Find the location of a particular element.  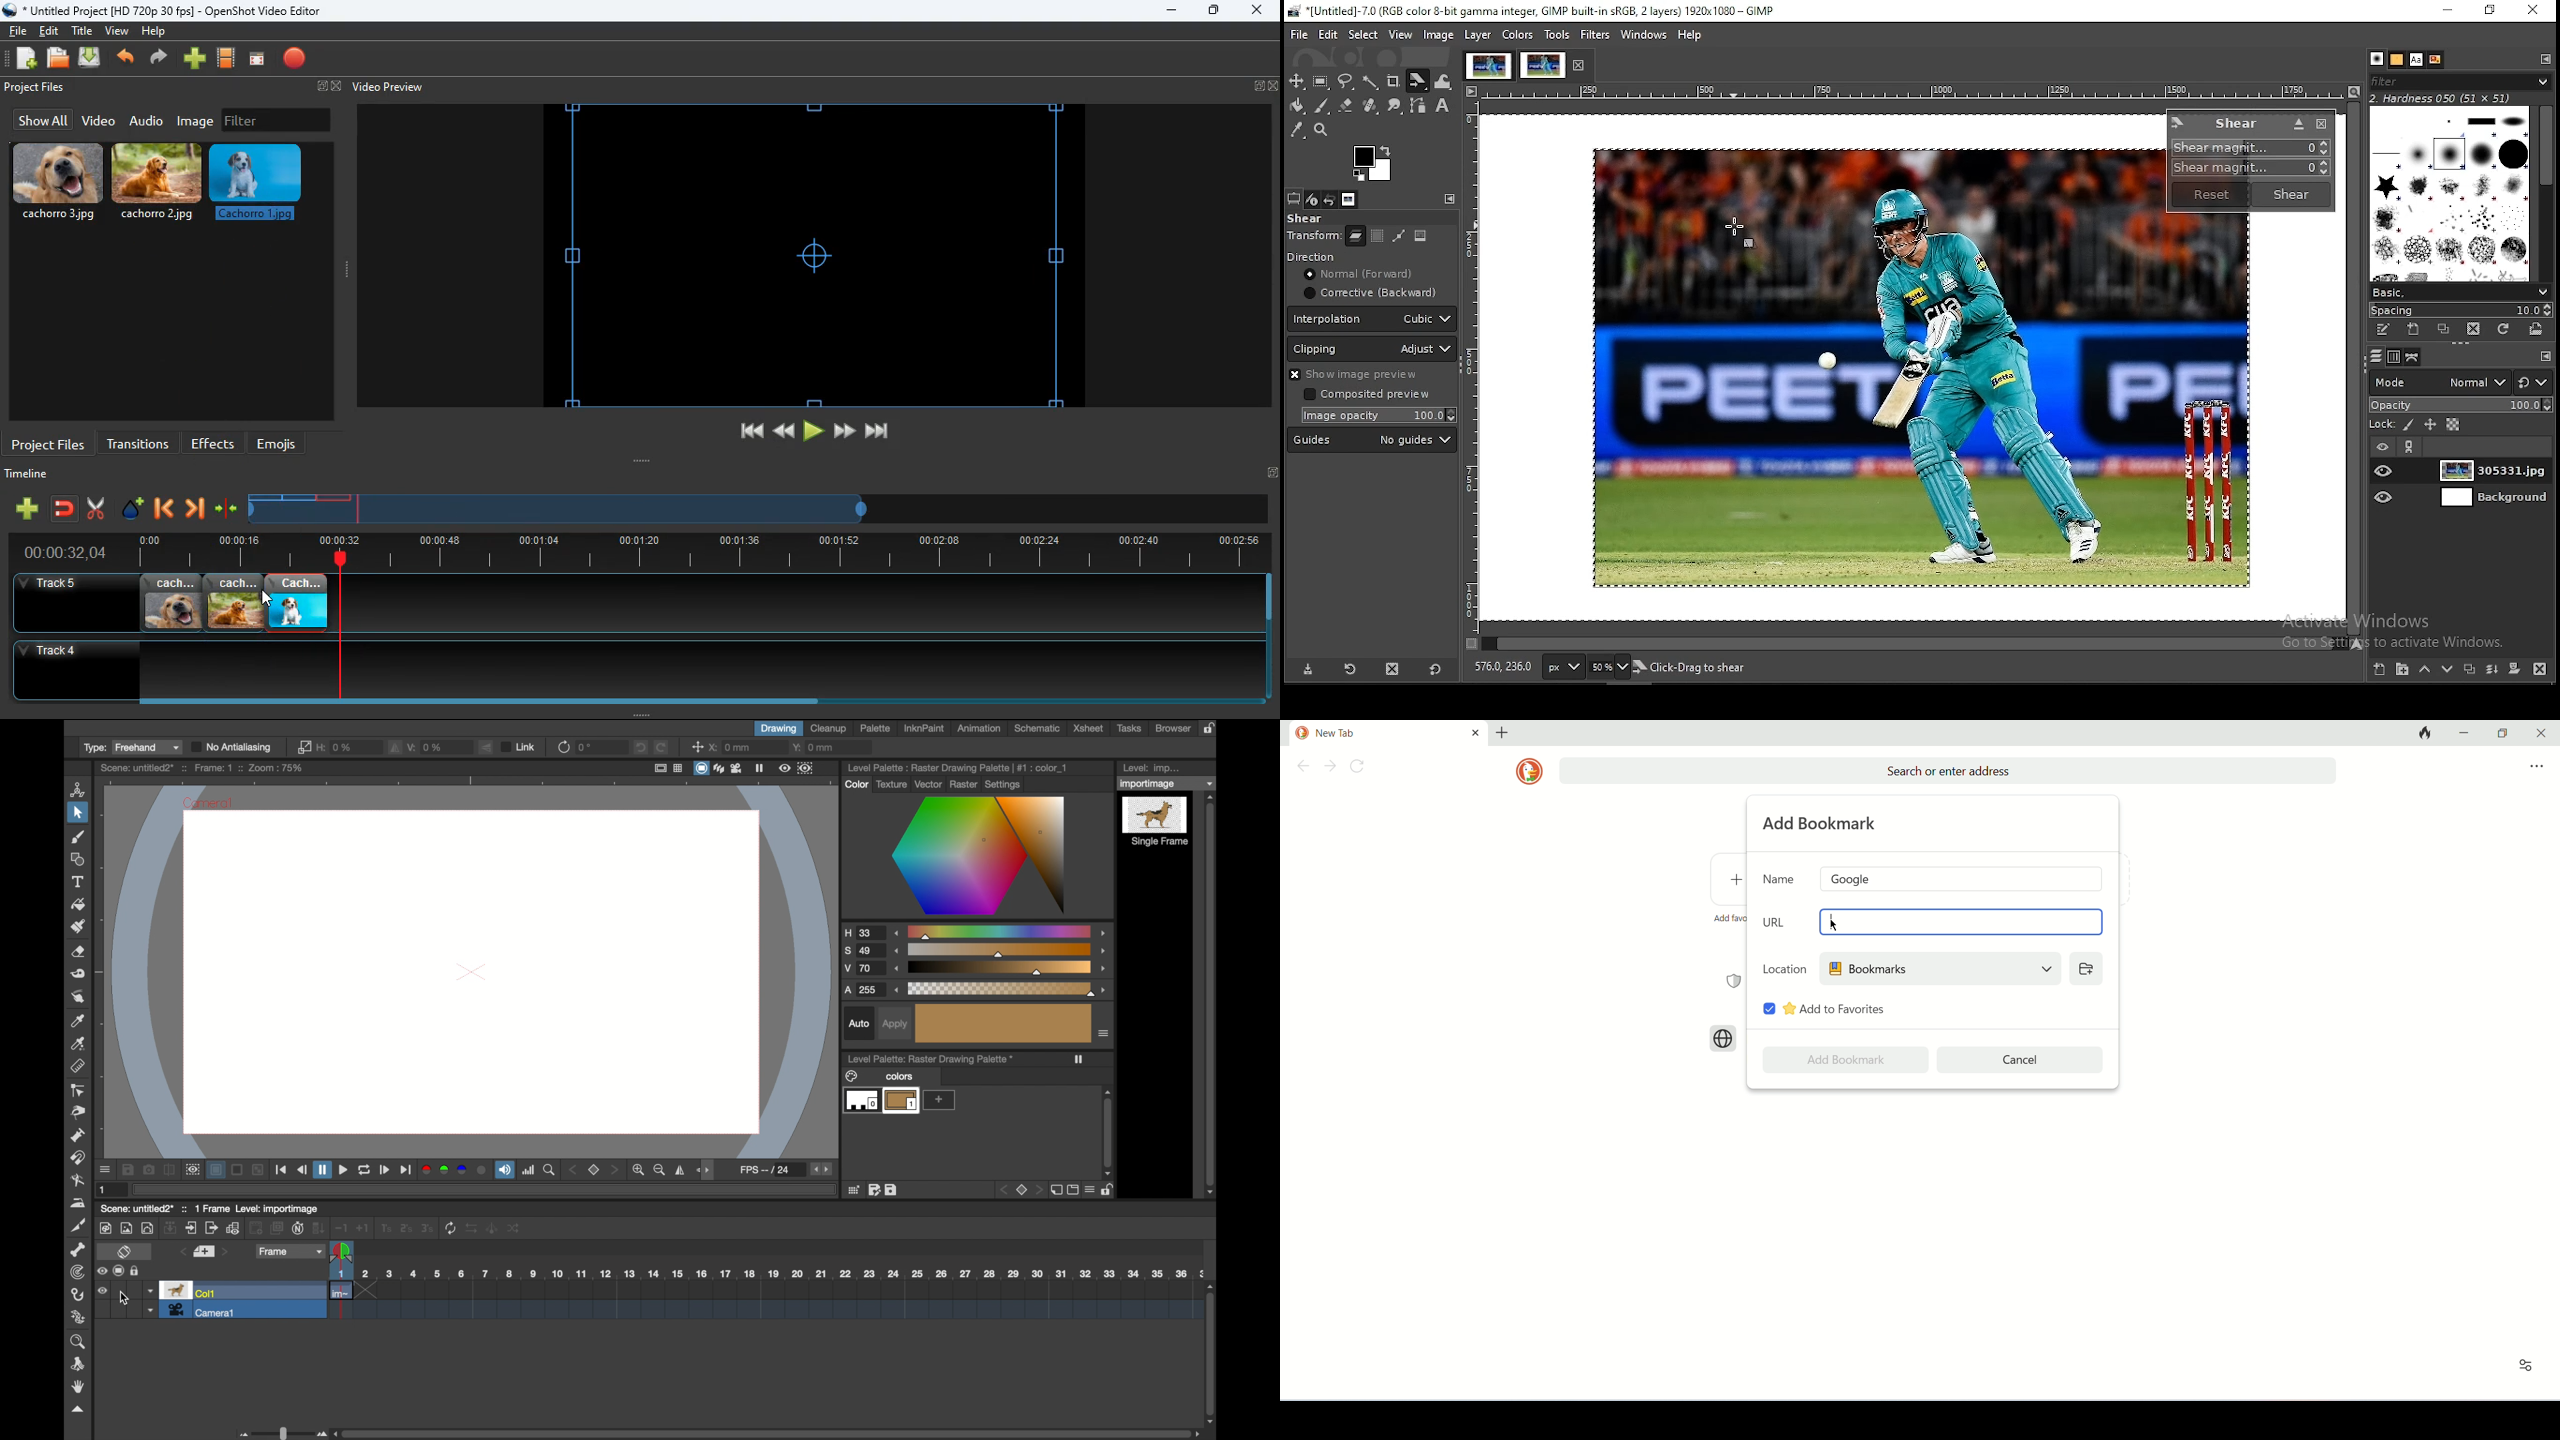

cancel is located at coordinates (2021, 1060).